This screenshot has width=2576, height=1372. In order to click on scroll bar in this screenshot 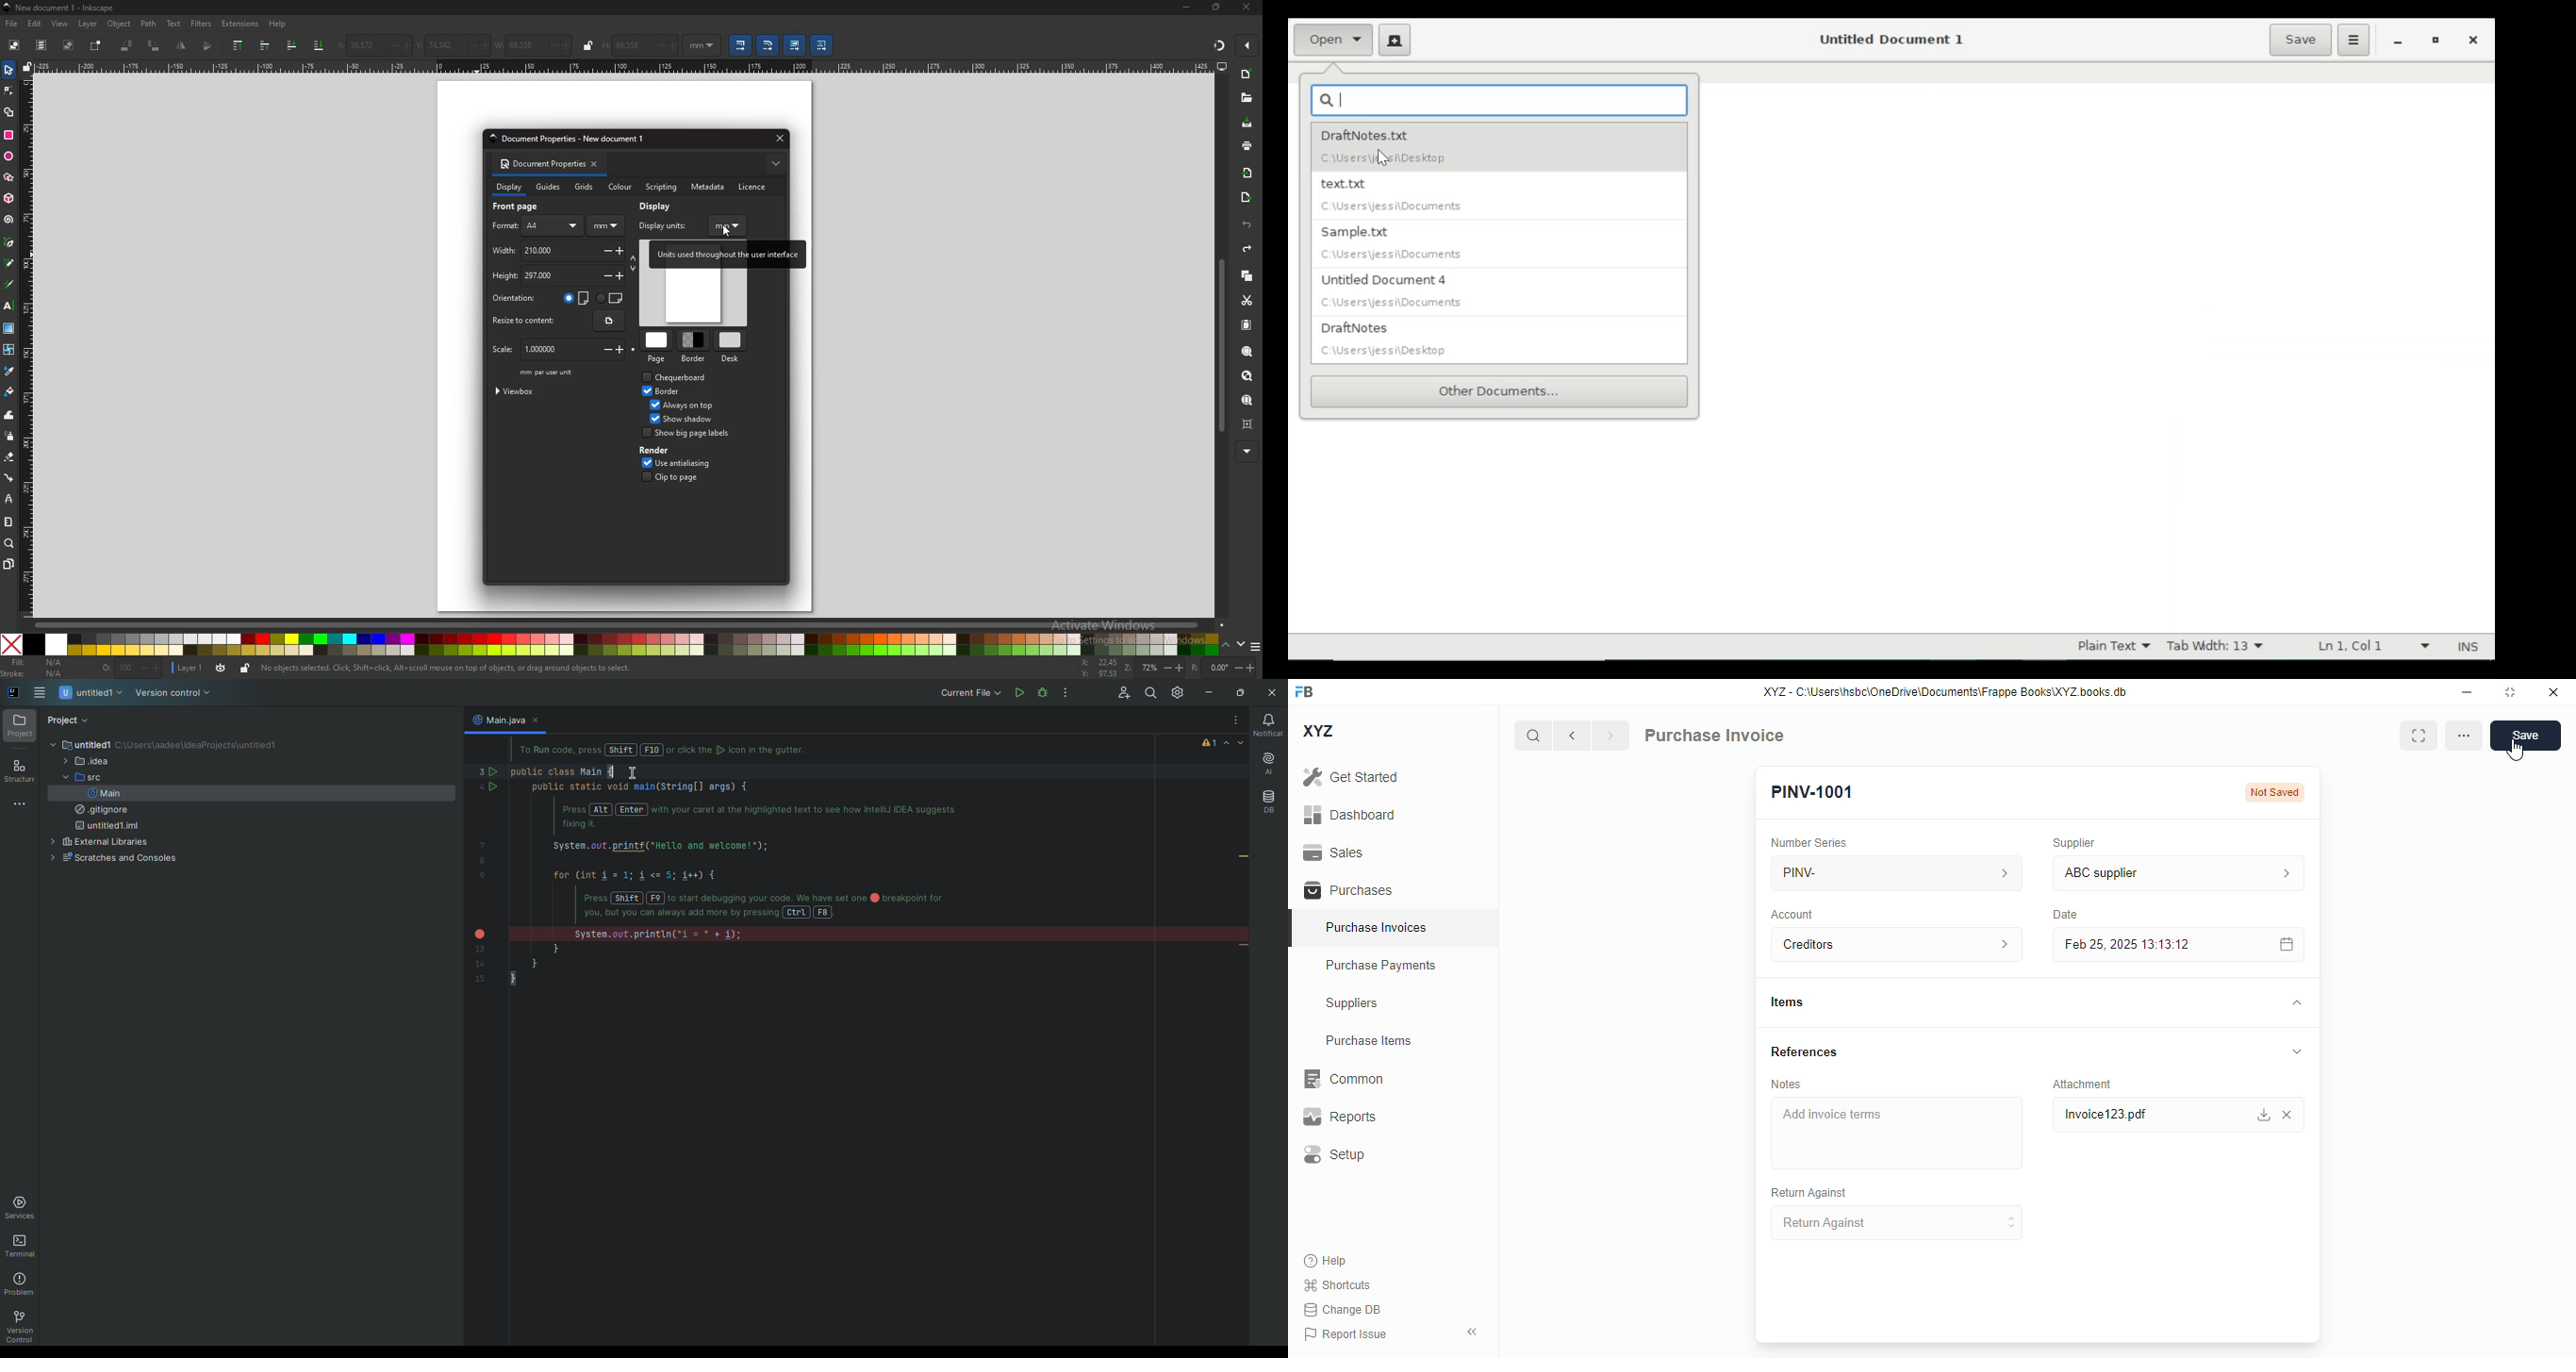, I will do `click(632, 624)`.